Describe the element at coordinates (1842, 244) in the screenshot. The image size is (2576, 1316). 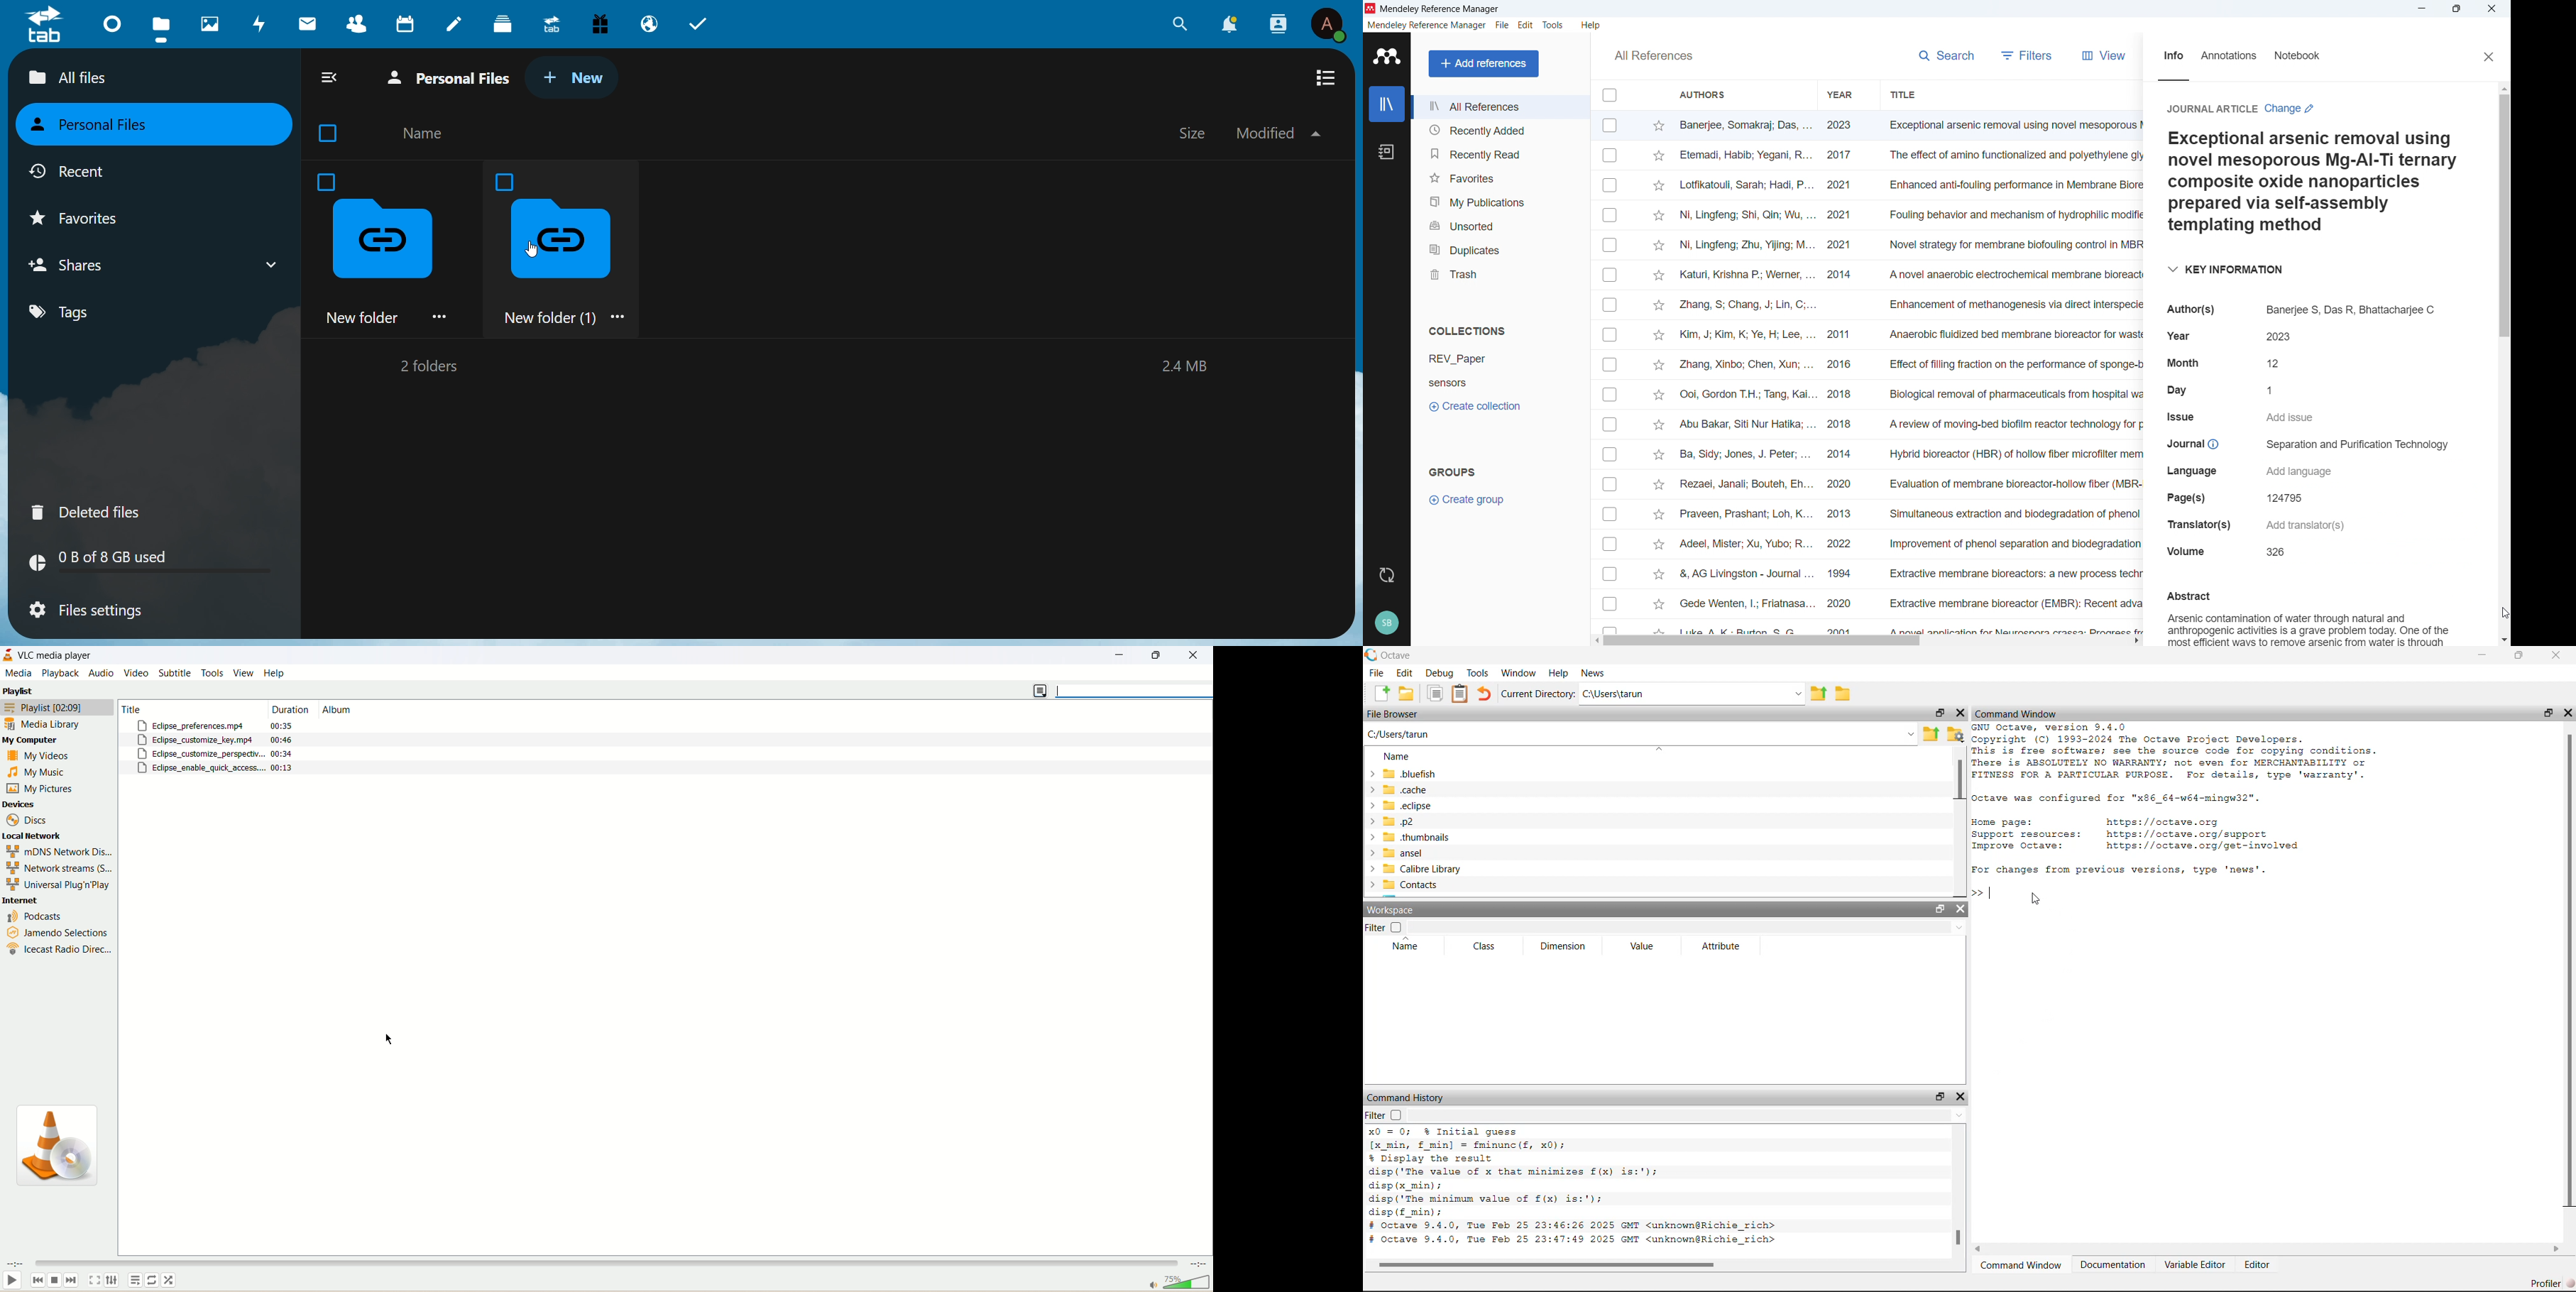
I see `2021` at that location.